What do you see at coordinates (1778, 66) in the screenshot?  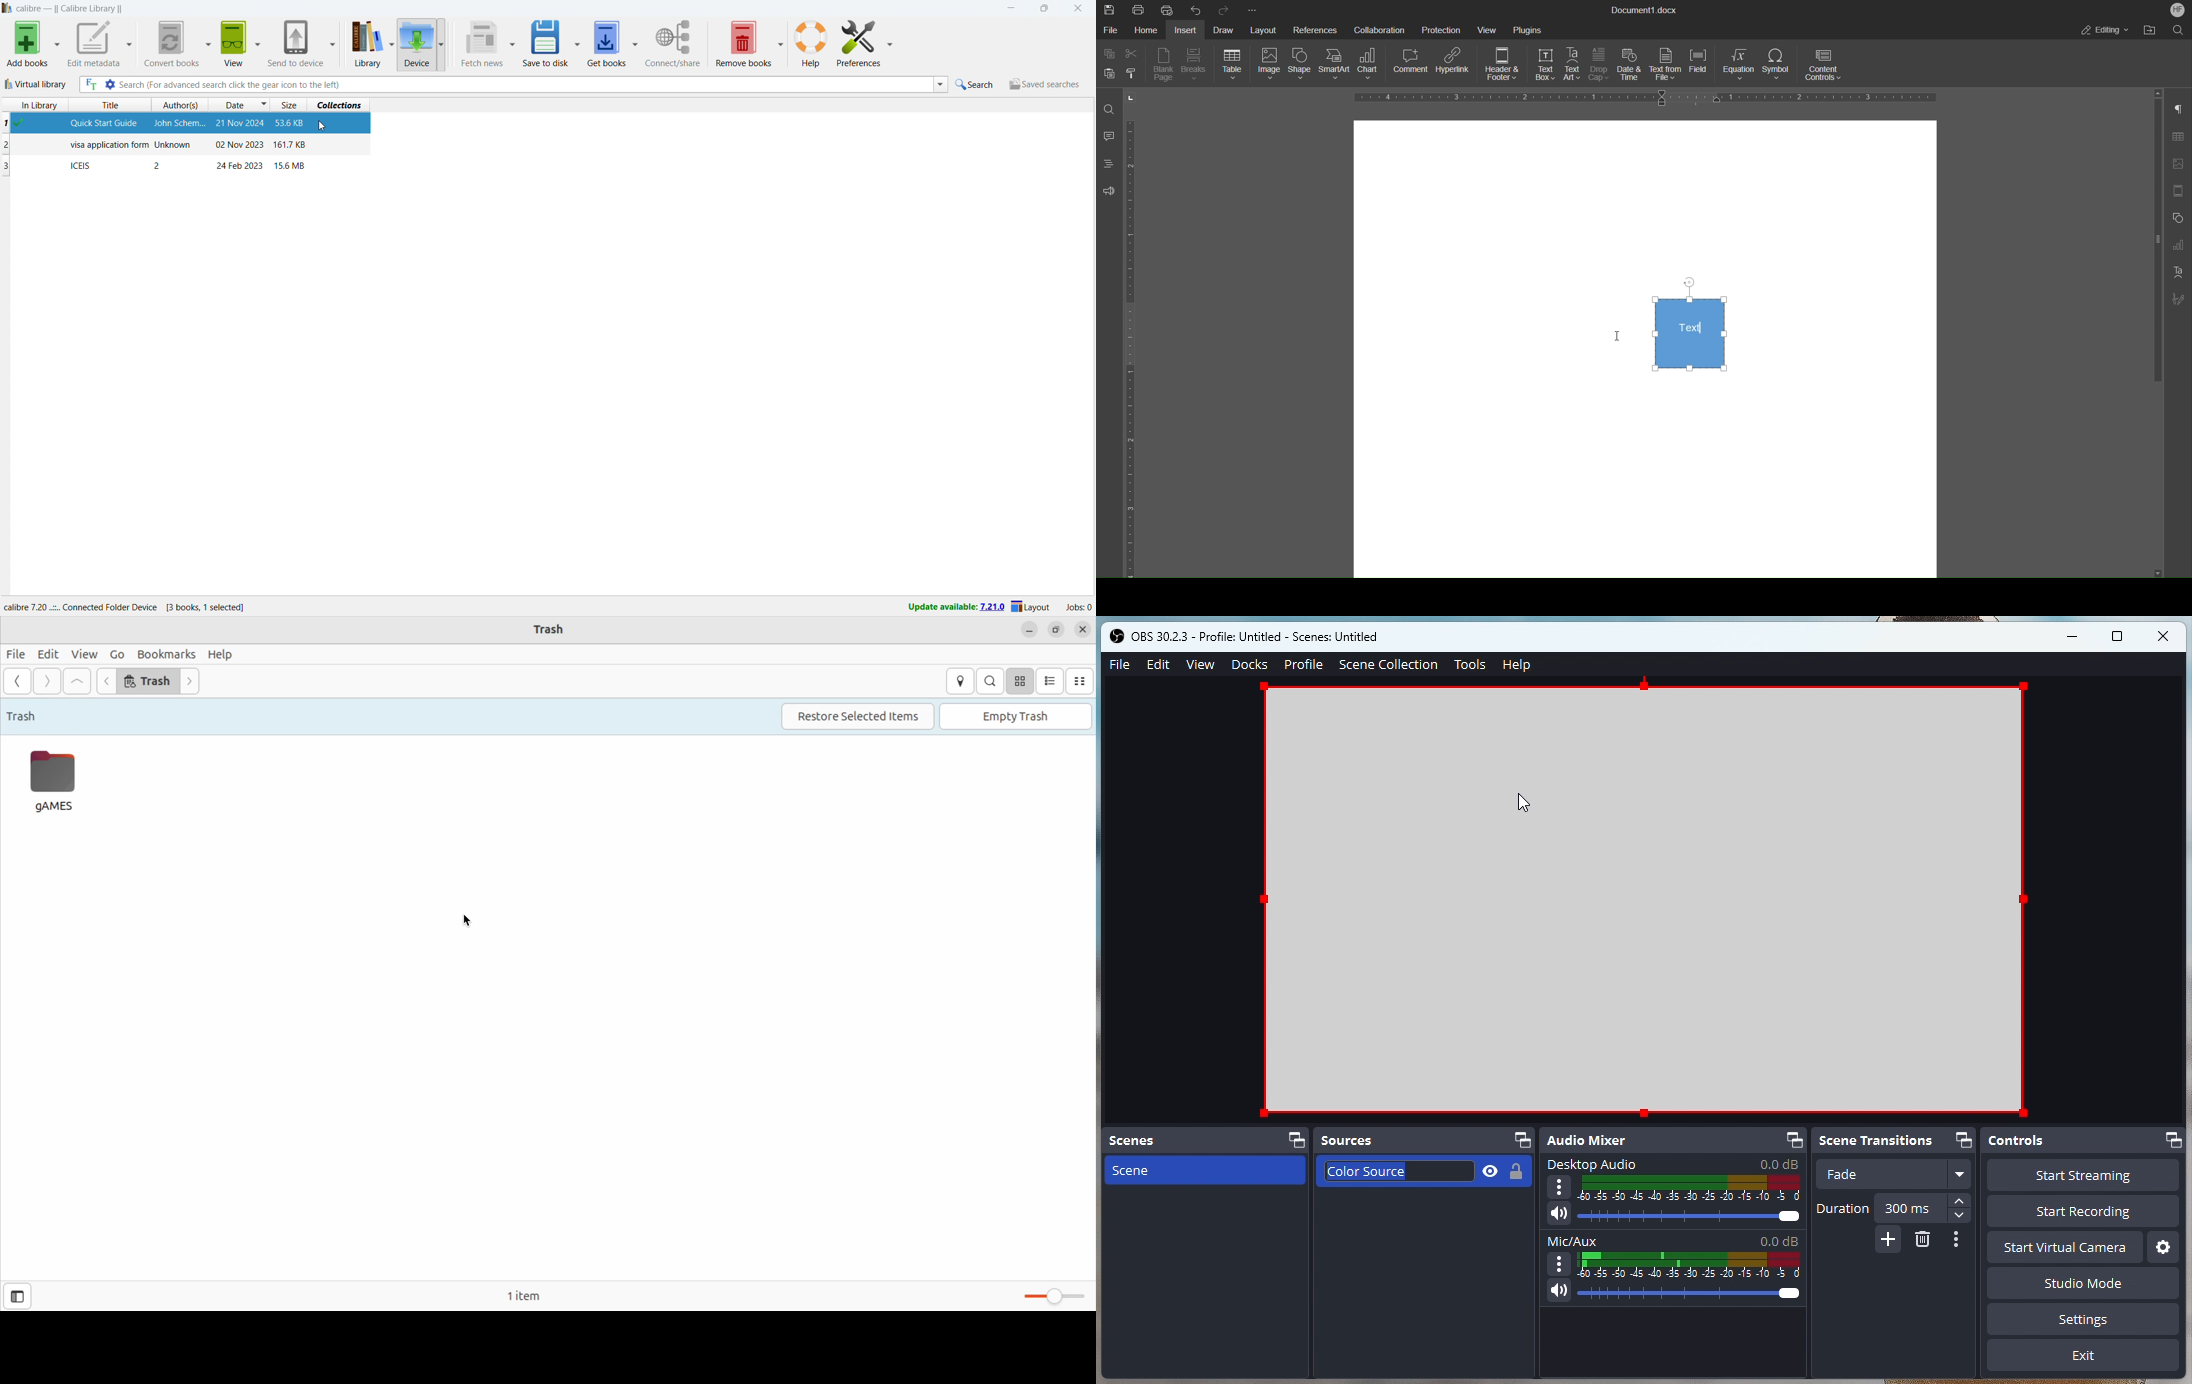 I see `Symbol` at bounding box center [1778, 66].